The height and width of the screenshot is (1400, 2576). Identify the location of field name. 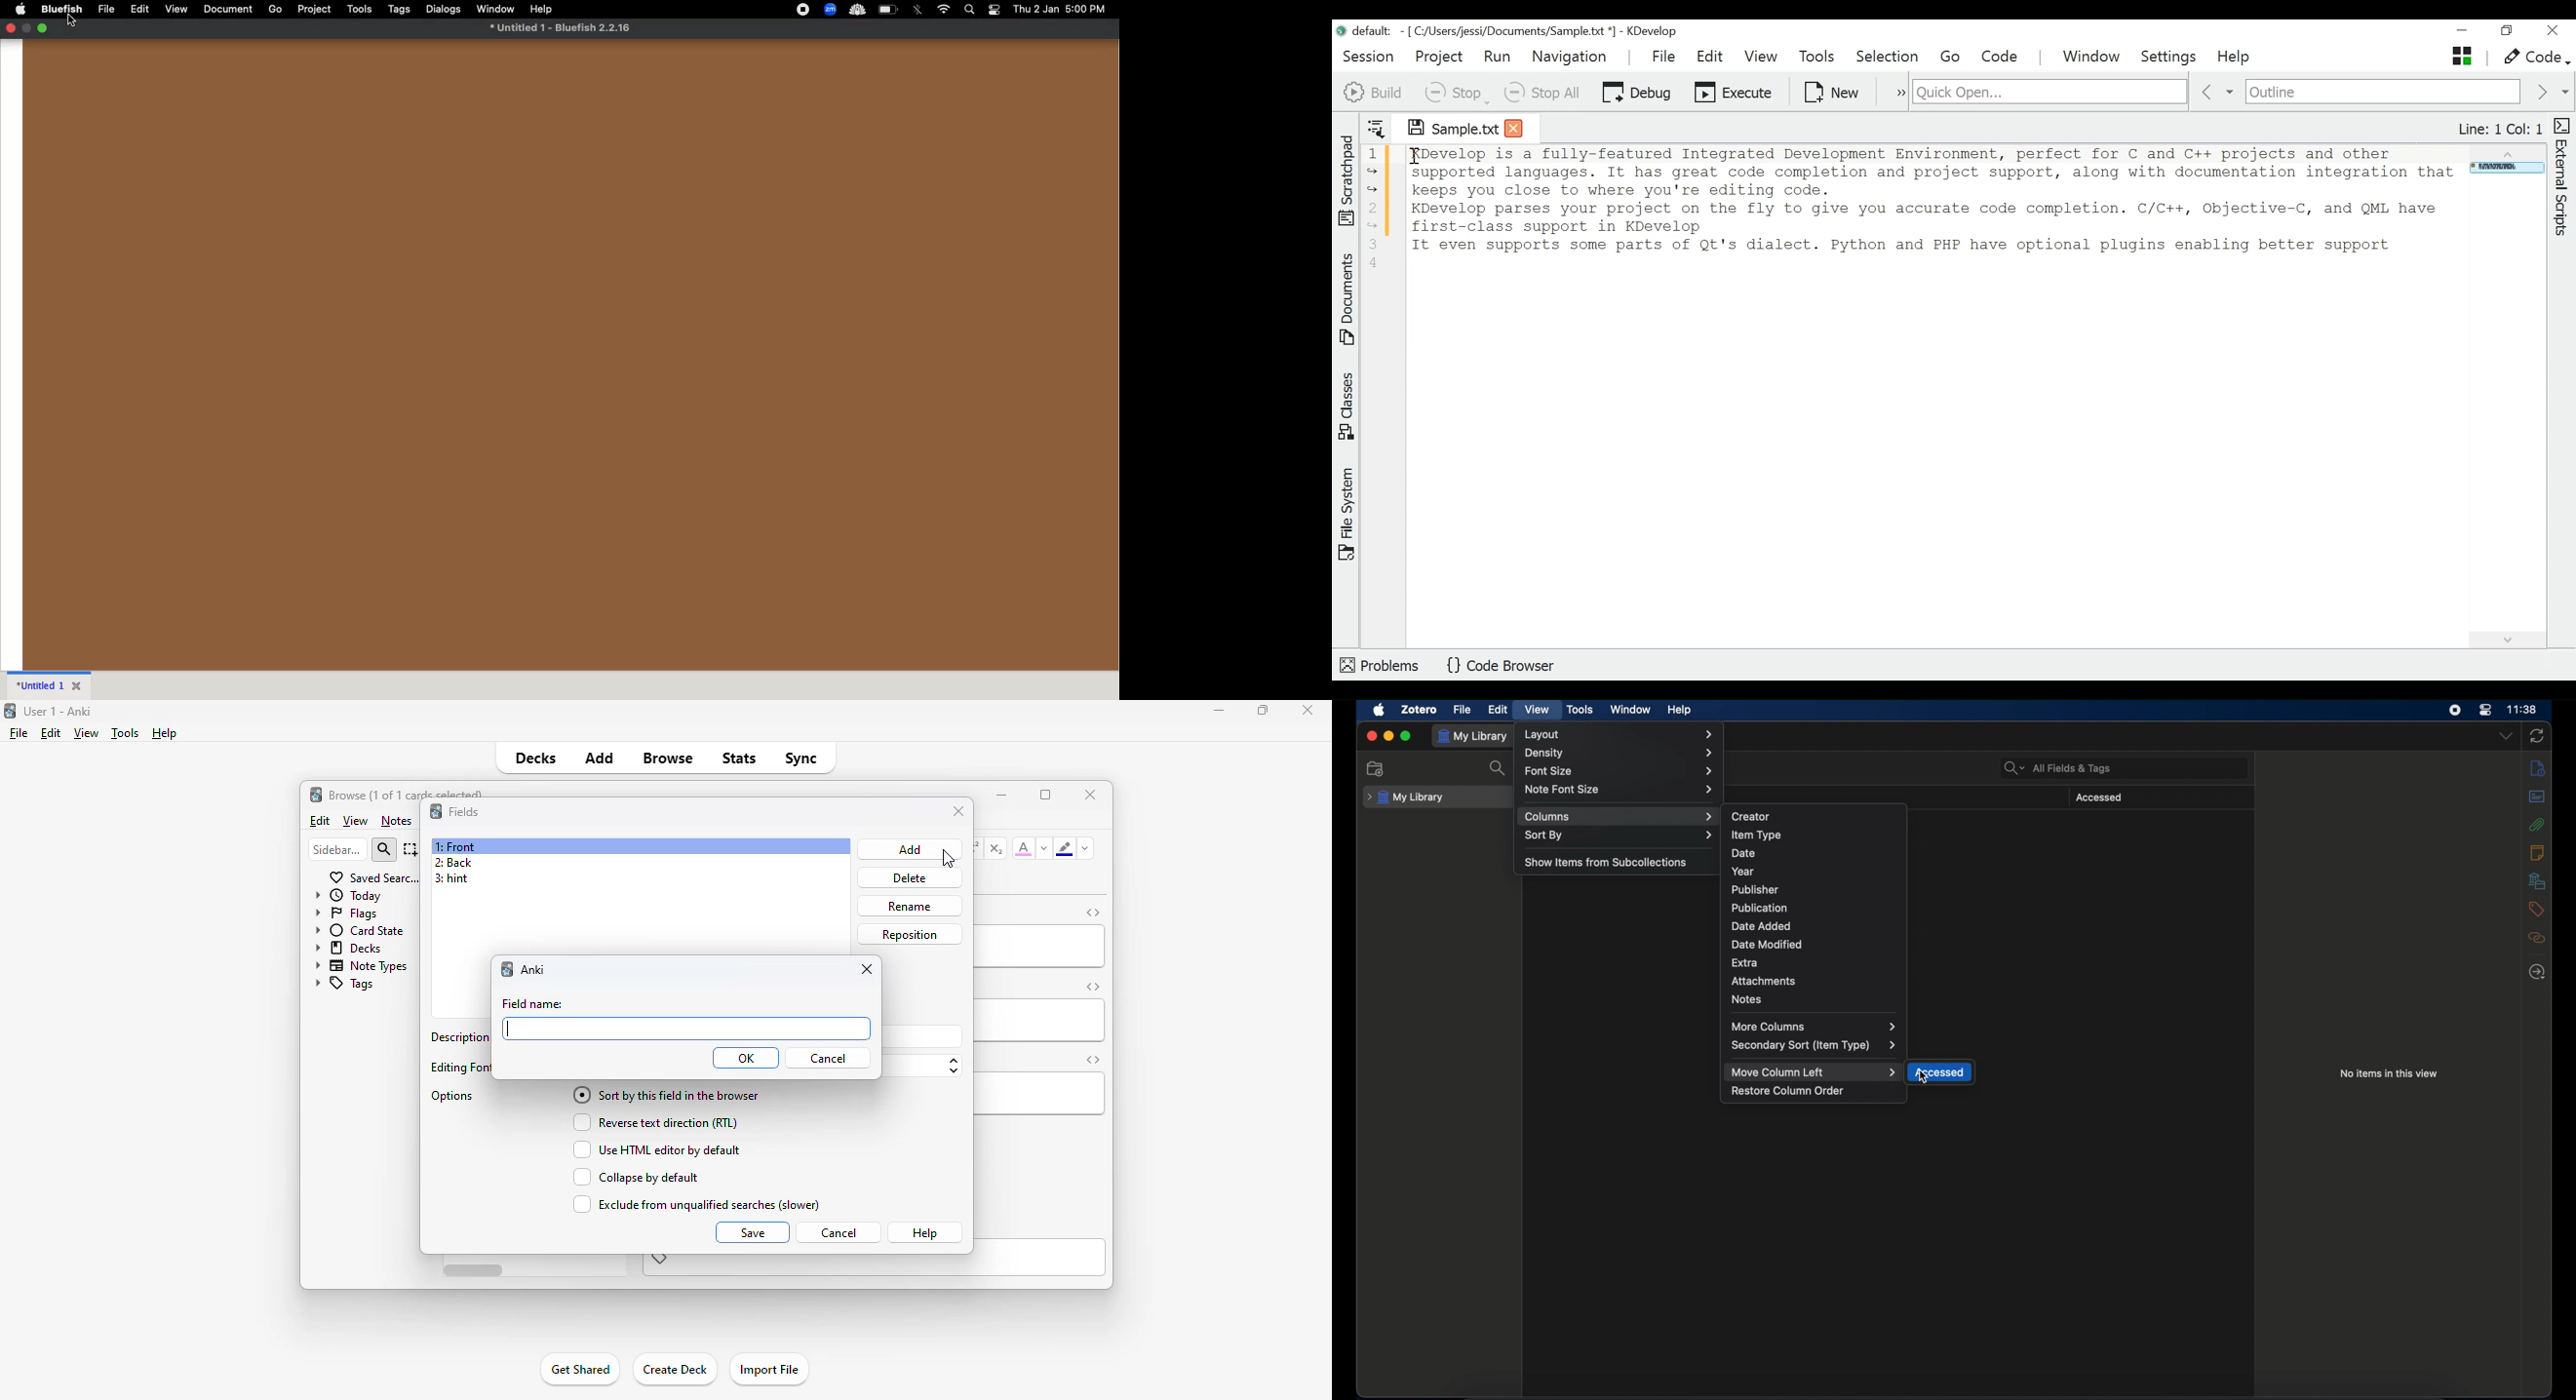
(532, 1003).